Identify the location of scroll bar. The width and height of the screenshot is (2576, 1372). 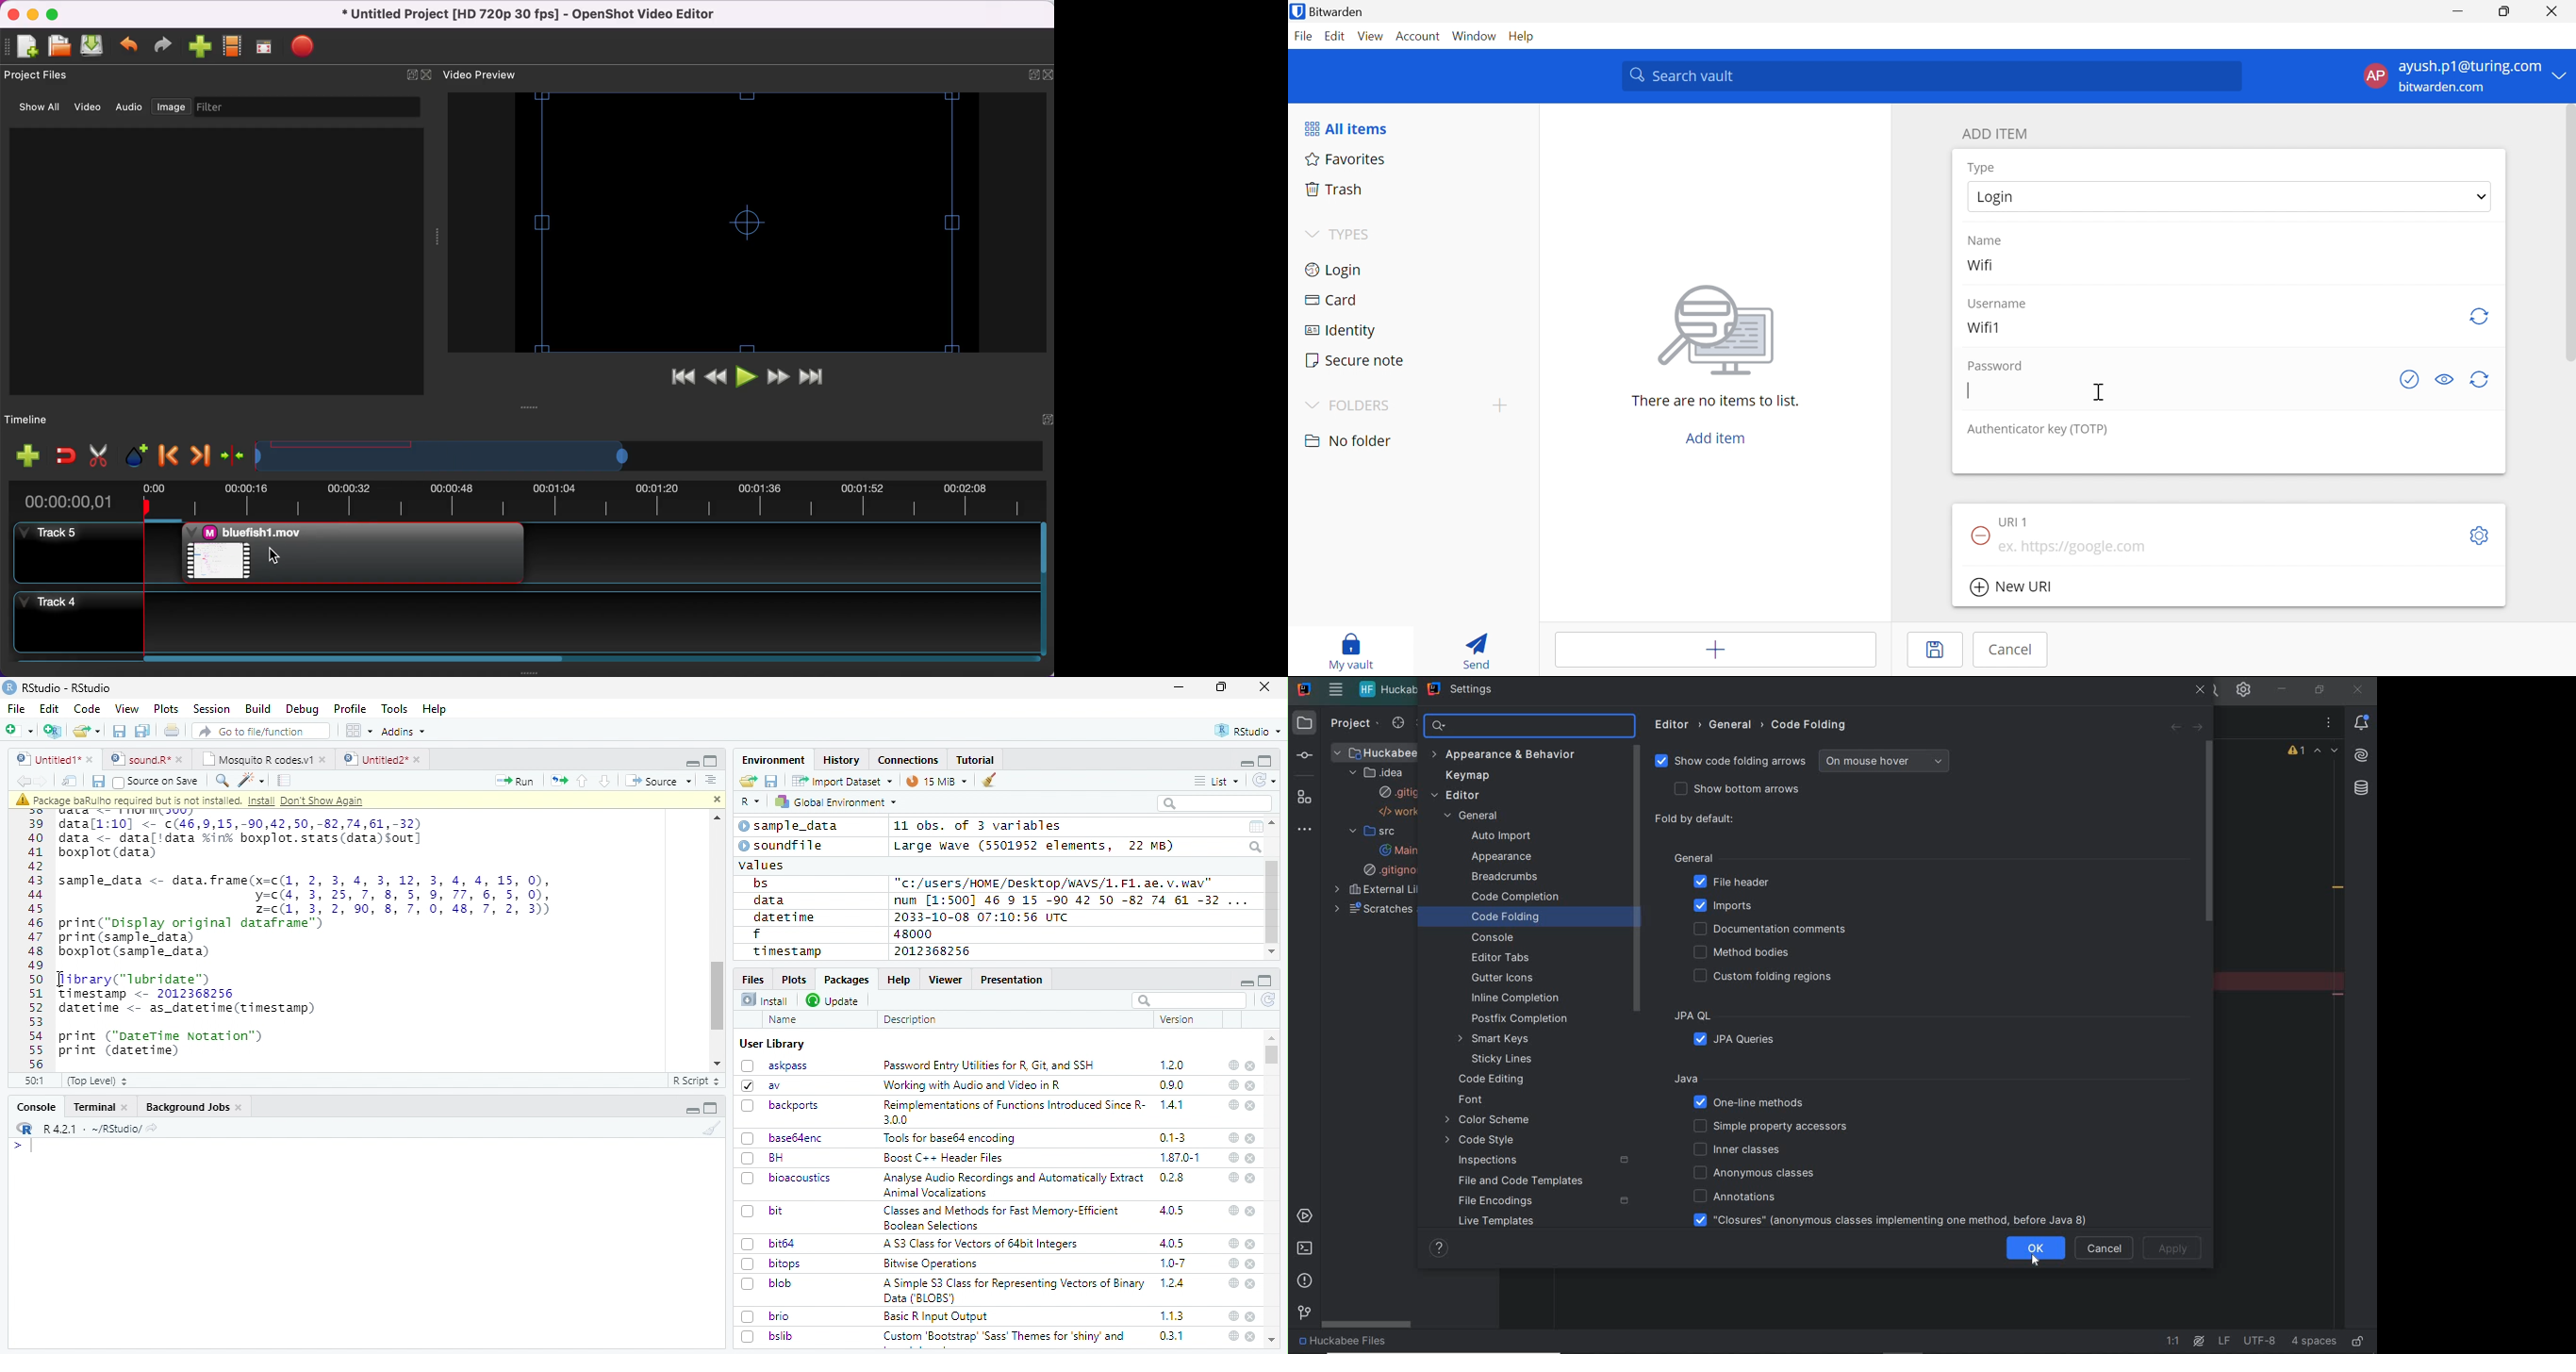
(1273, 1054).